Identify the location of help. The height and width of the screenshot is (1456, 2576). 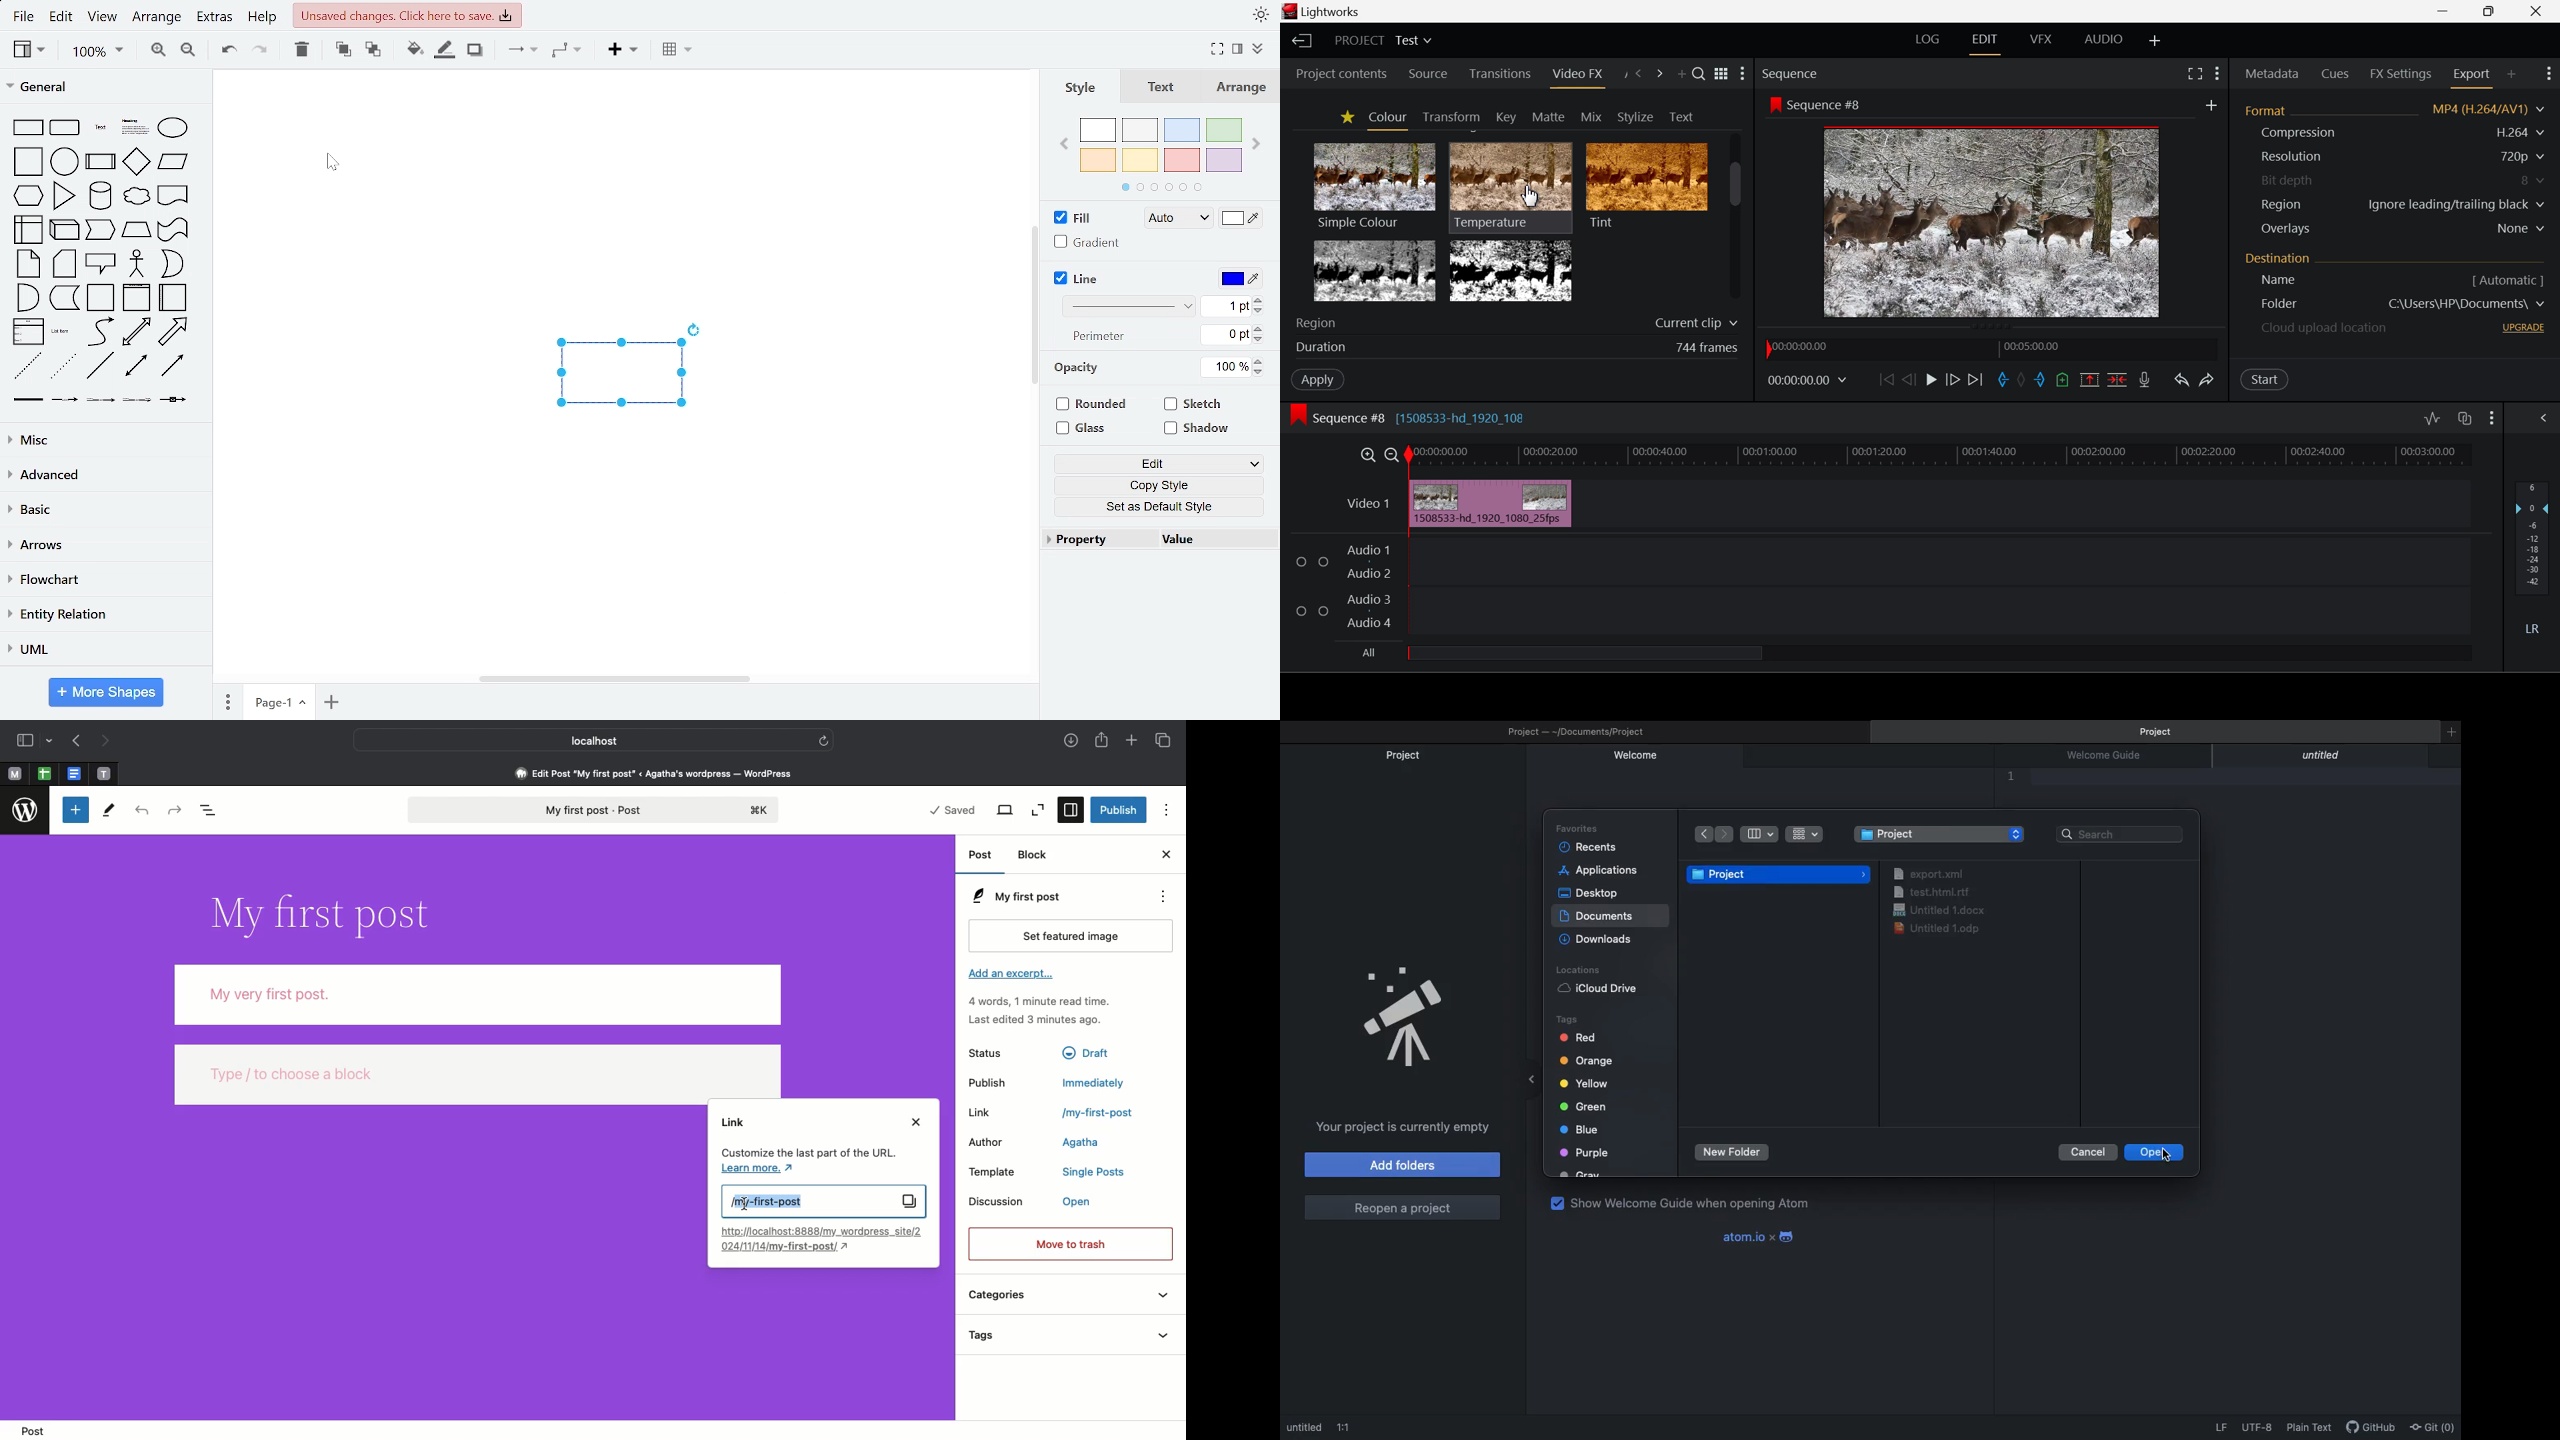
(263, 19).